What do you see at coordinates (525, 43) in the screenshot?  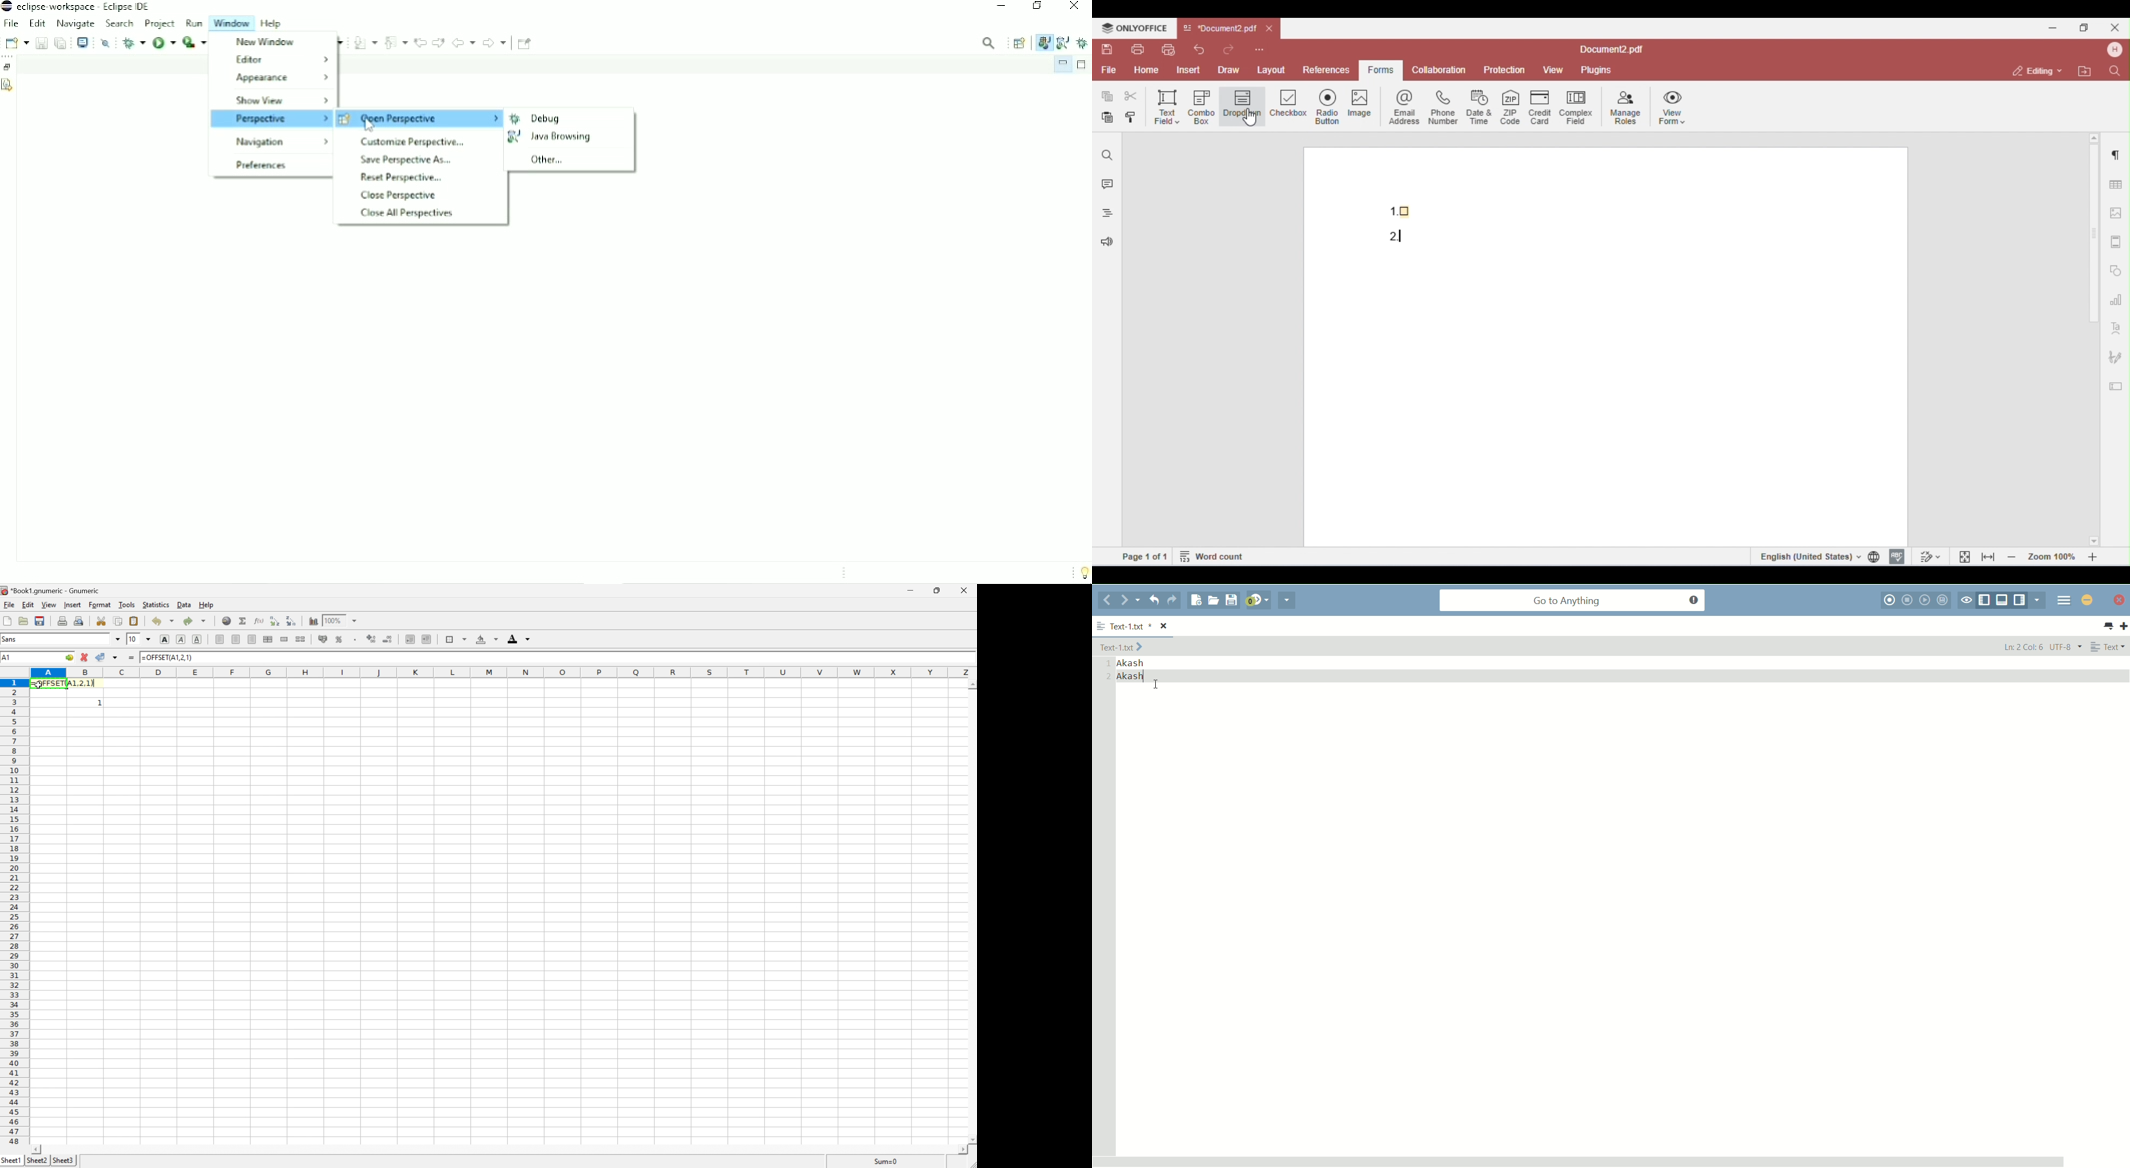 I see `Pin Editor` at bounding box center [525, 43].